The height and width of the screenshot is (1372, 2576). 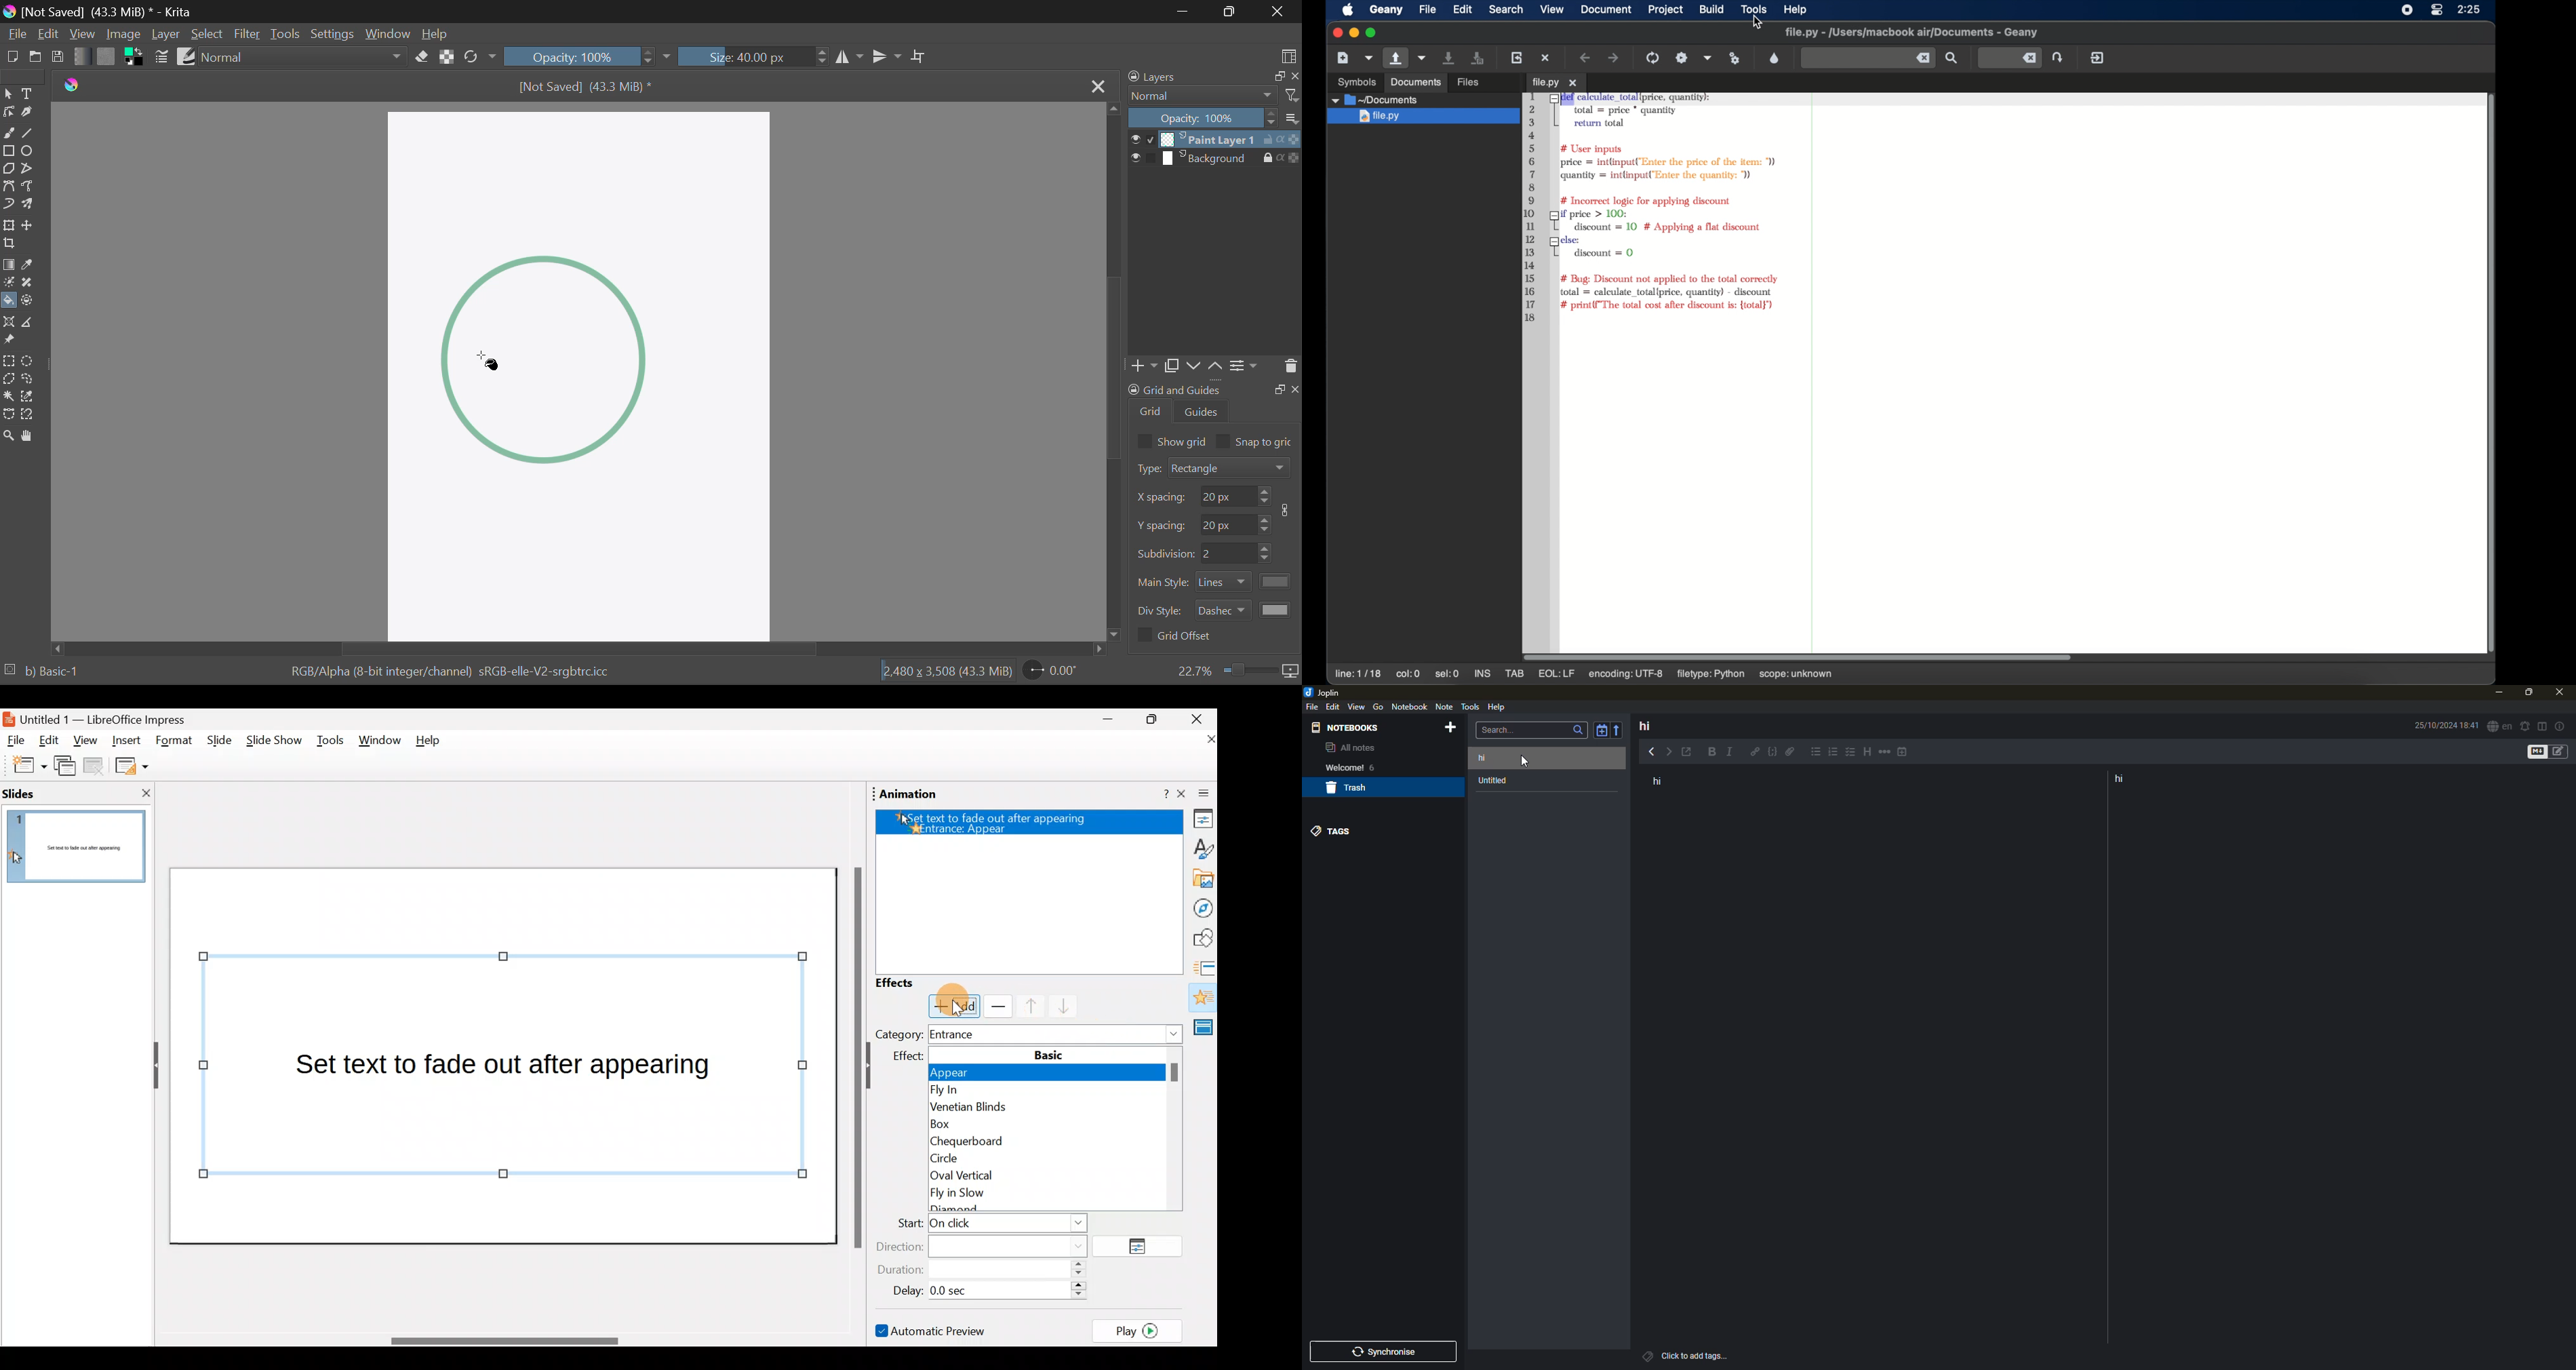 I want to click on Slide layout, so click(x=131, y=765).